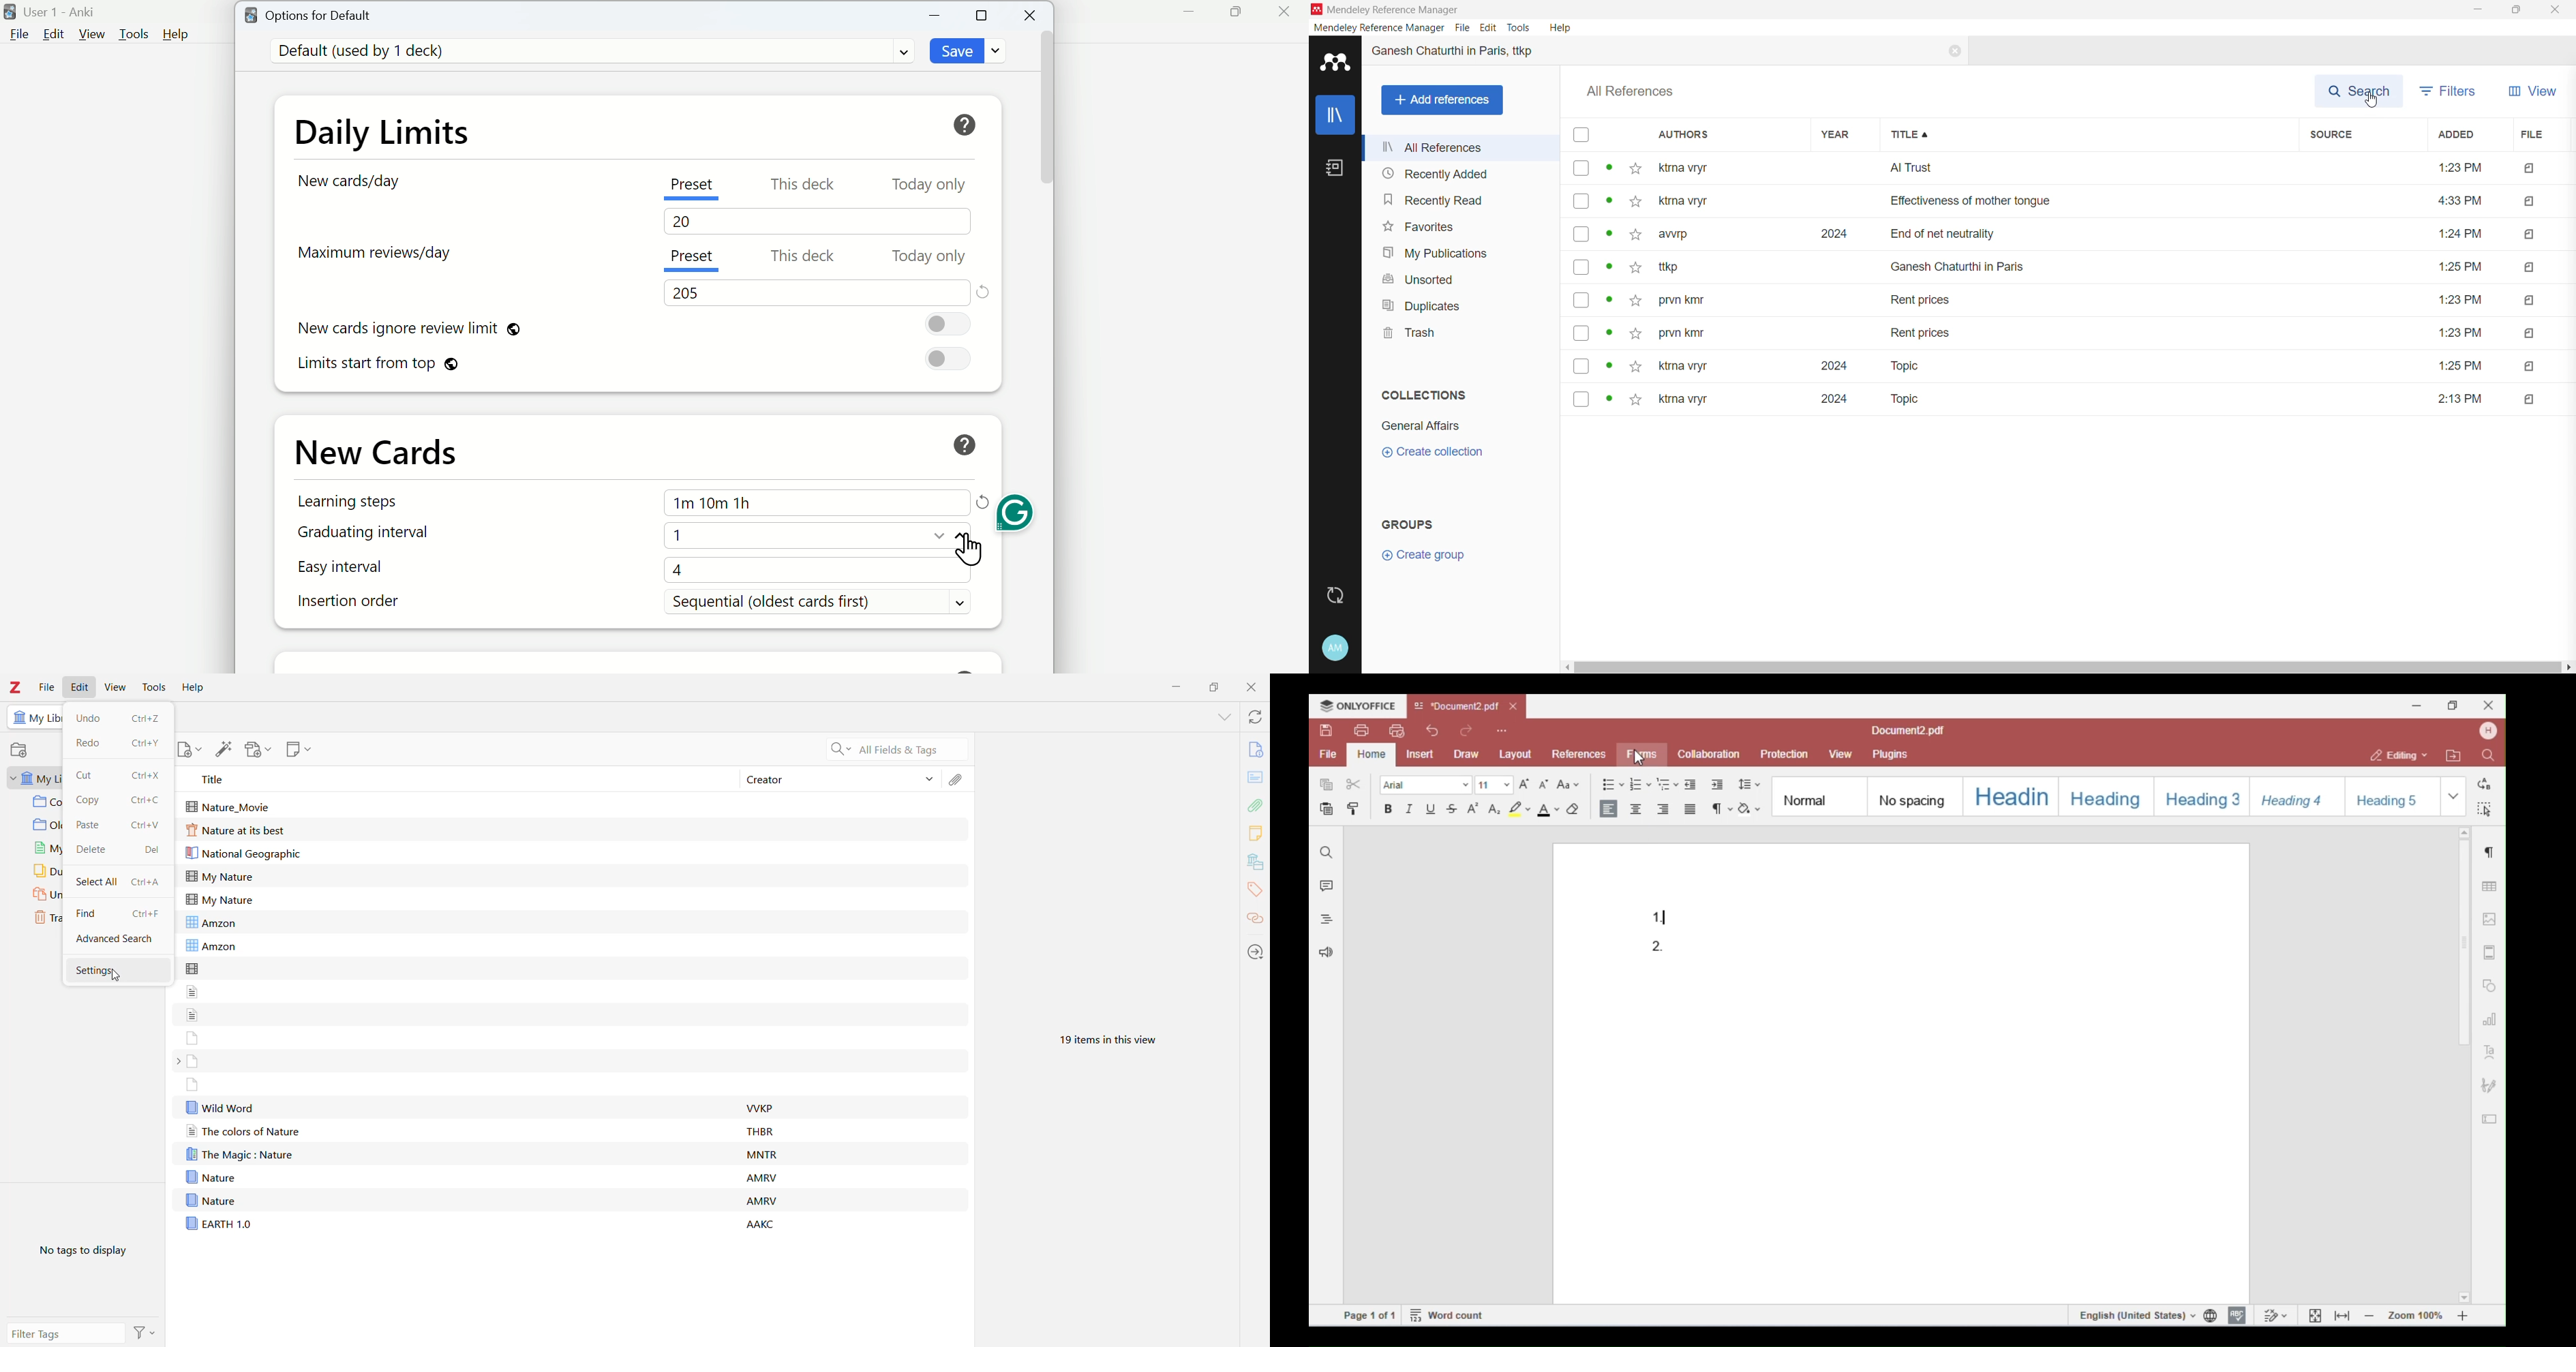  I want to click on Add Item(s) by Identifier, so click(224, 748).